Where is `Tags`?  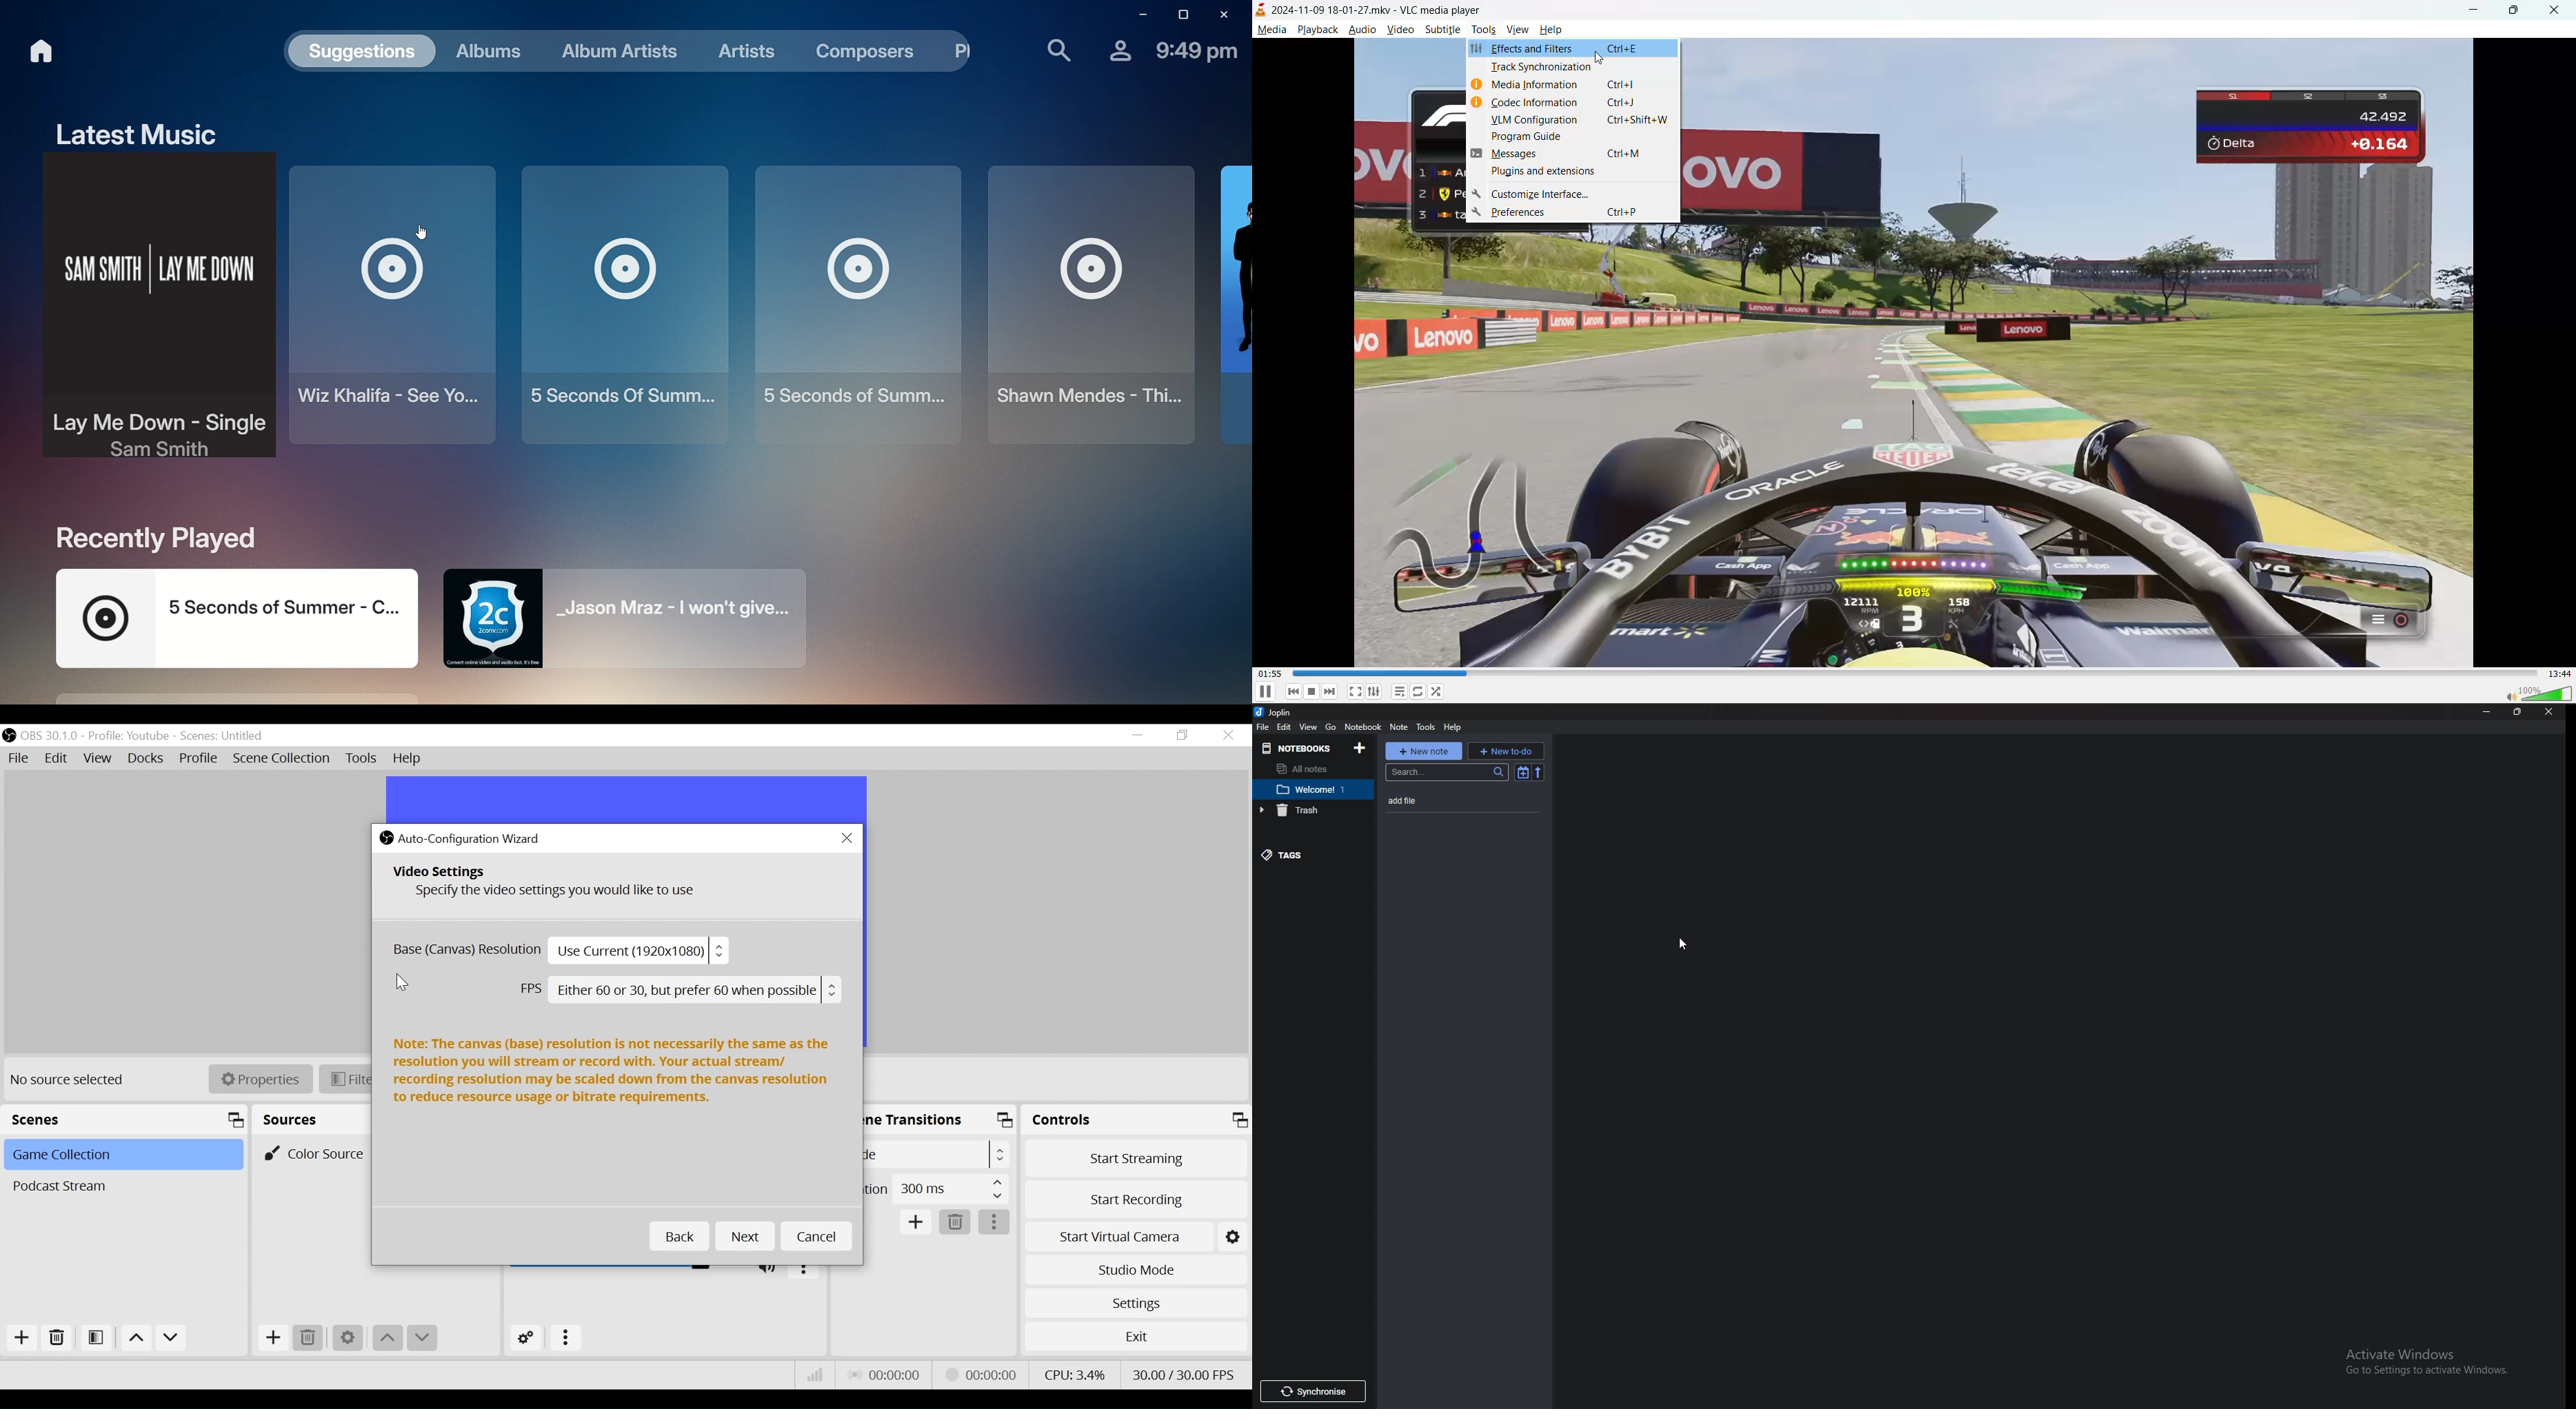 Tags is located at coordinates (1303, 854).